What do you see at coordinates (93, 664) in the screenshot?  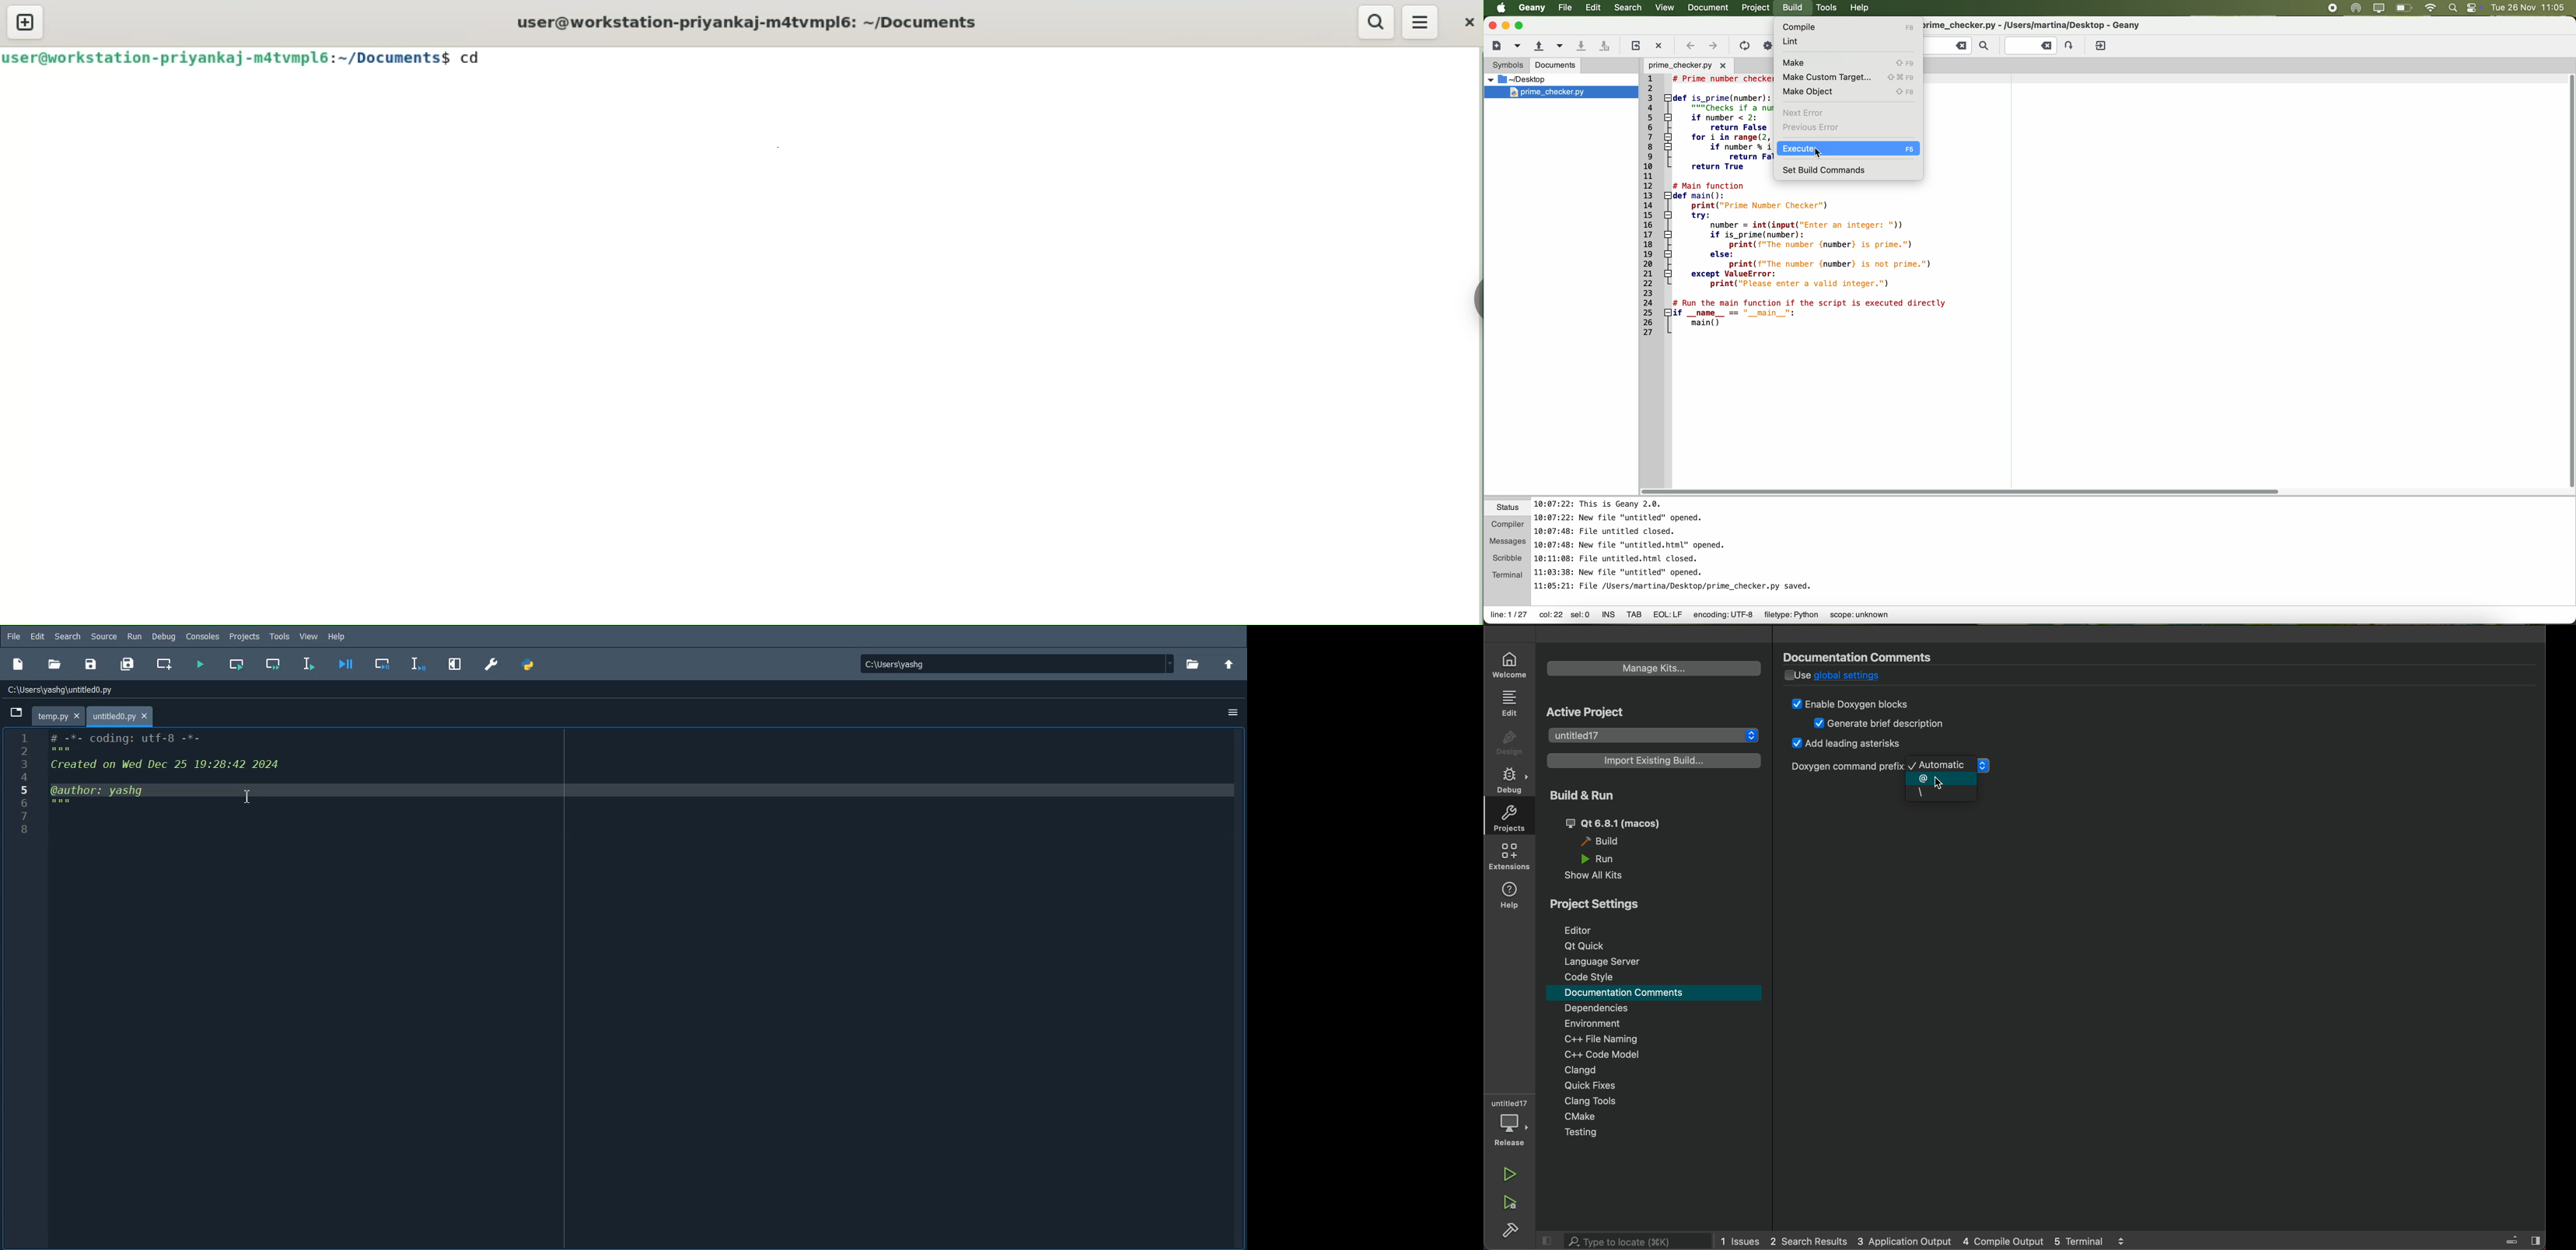 I see `Save File` at bounding box center [93, 664].